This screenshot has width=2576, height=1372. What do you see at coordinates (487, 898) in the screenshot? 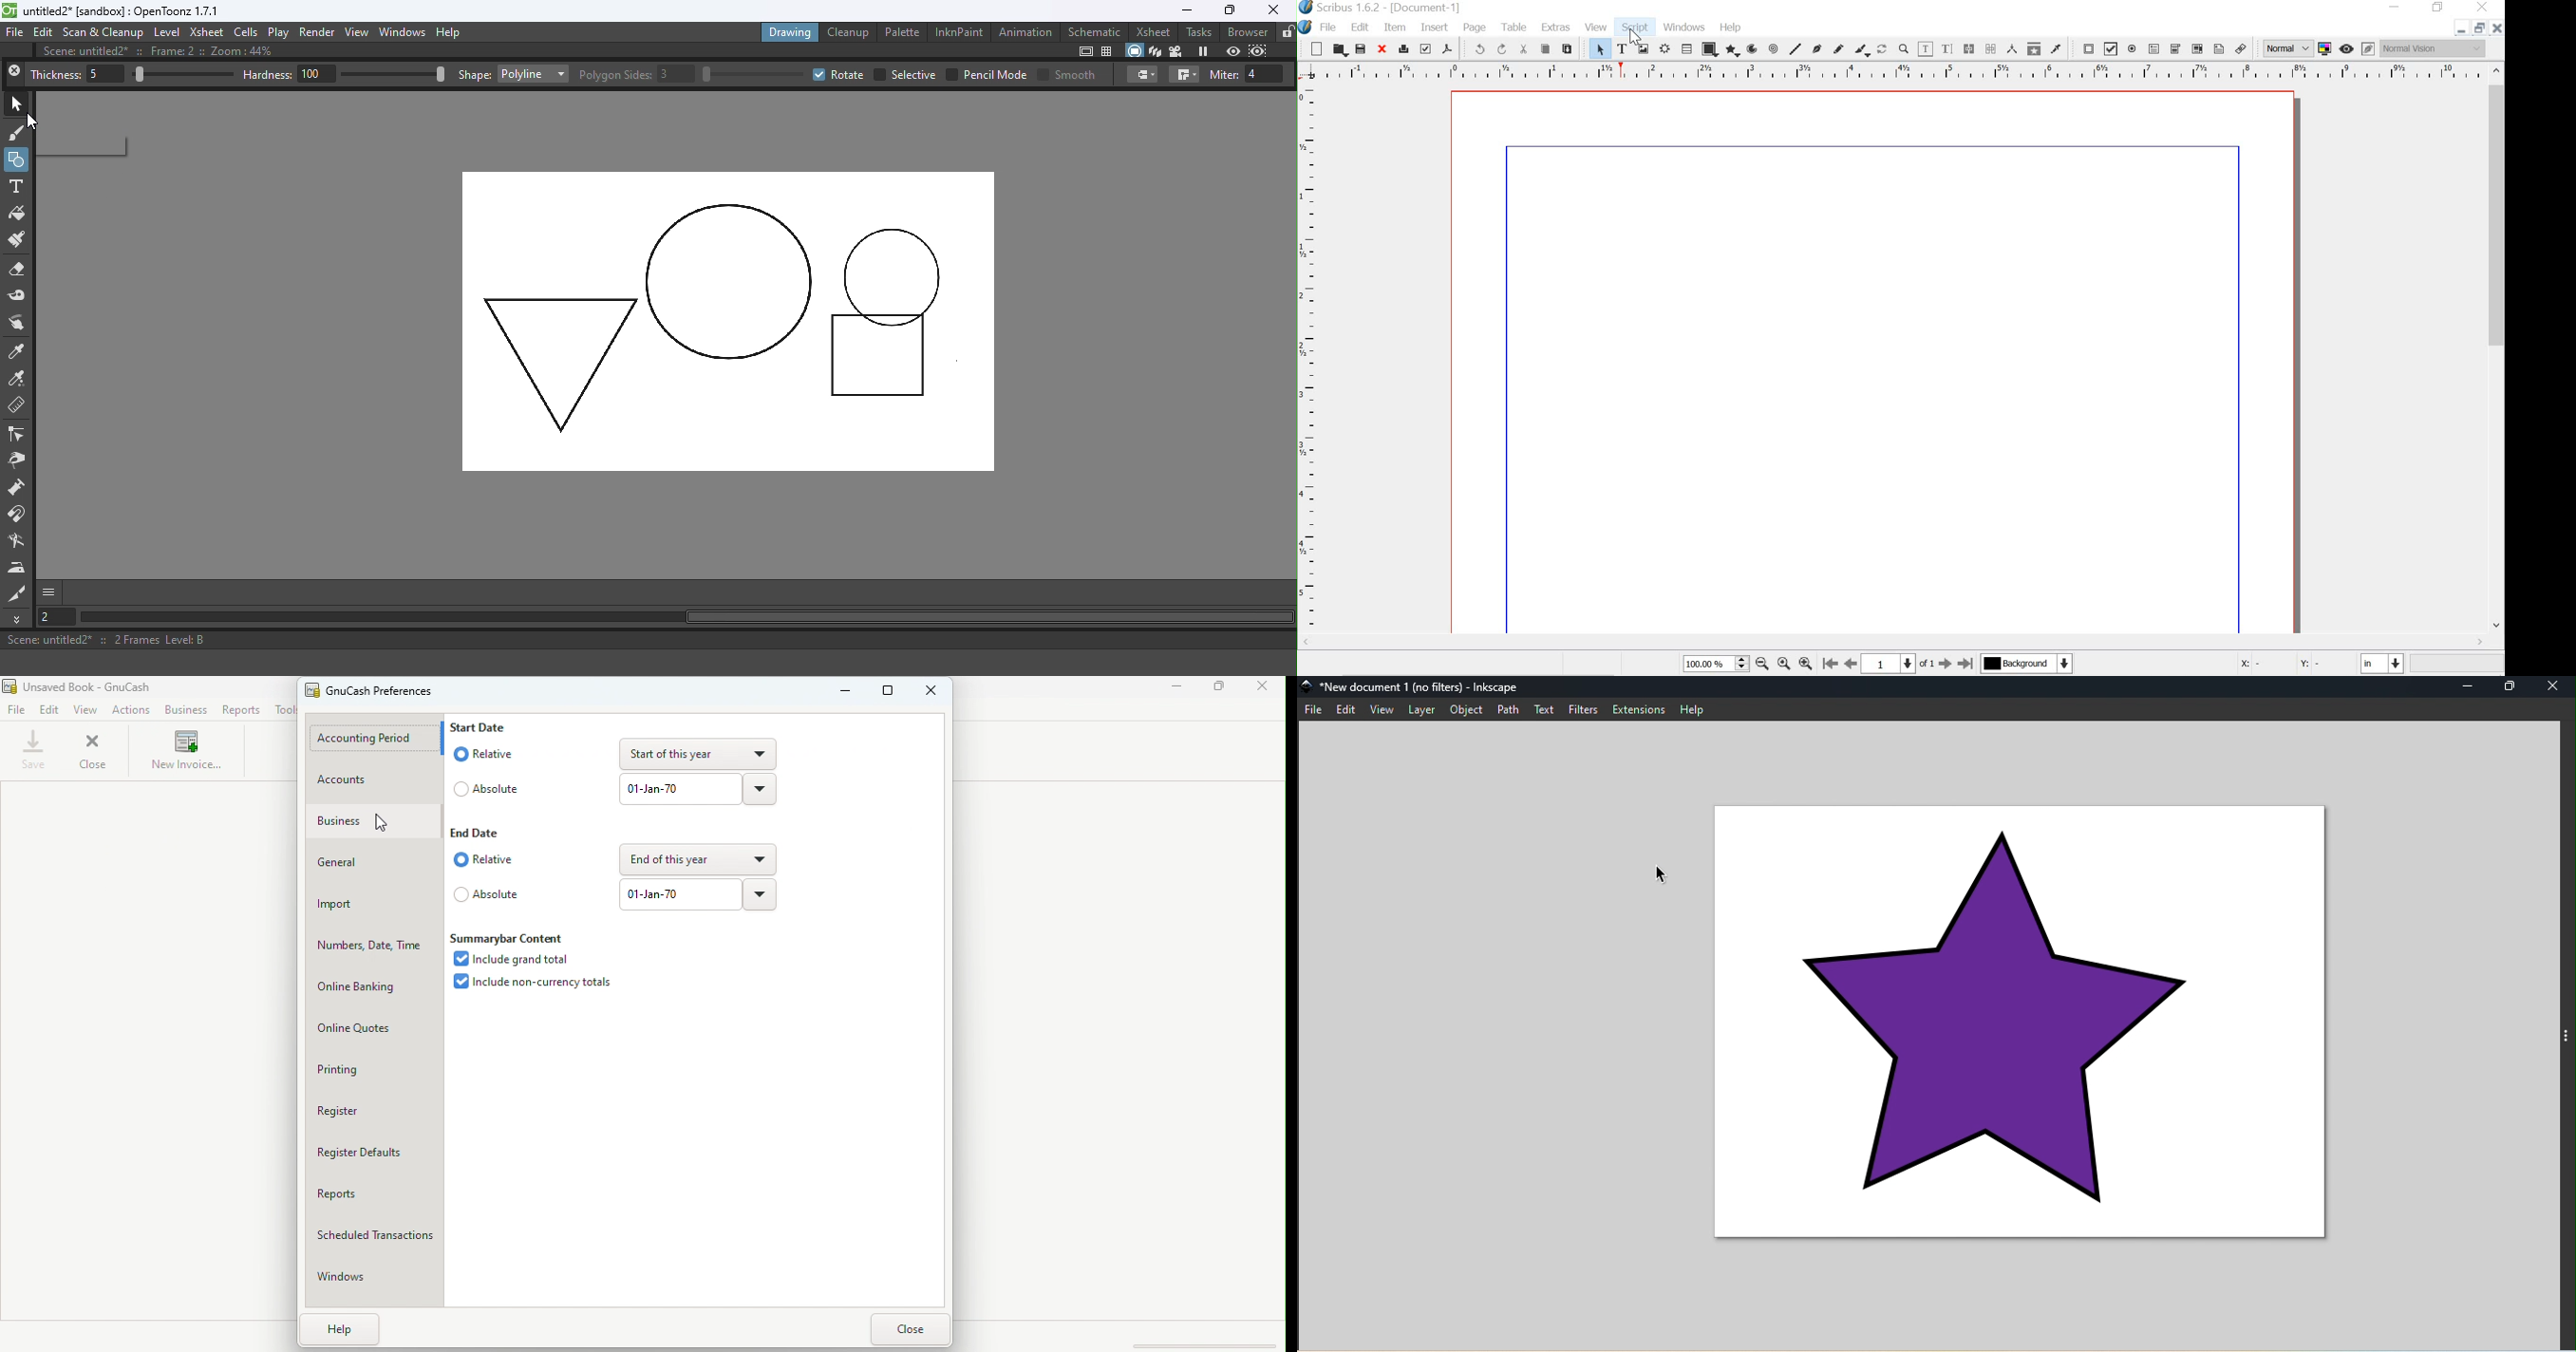
I see `Absolute` at bounding box center [487, 898].